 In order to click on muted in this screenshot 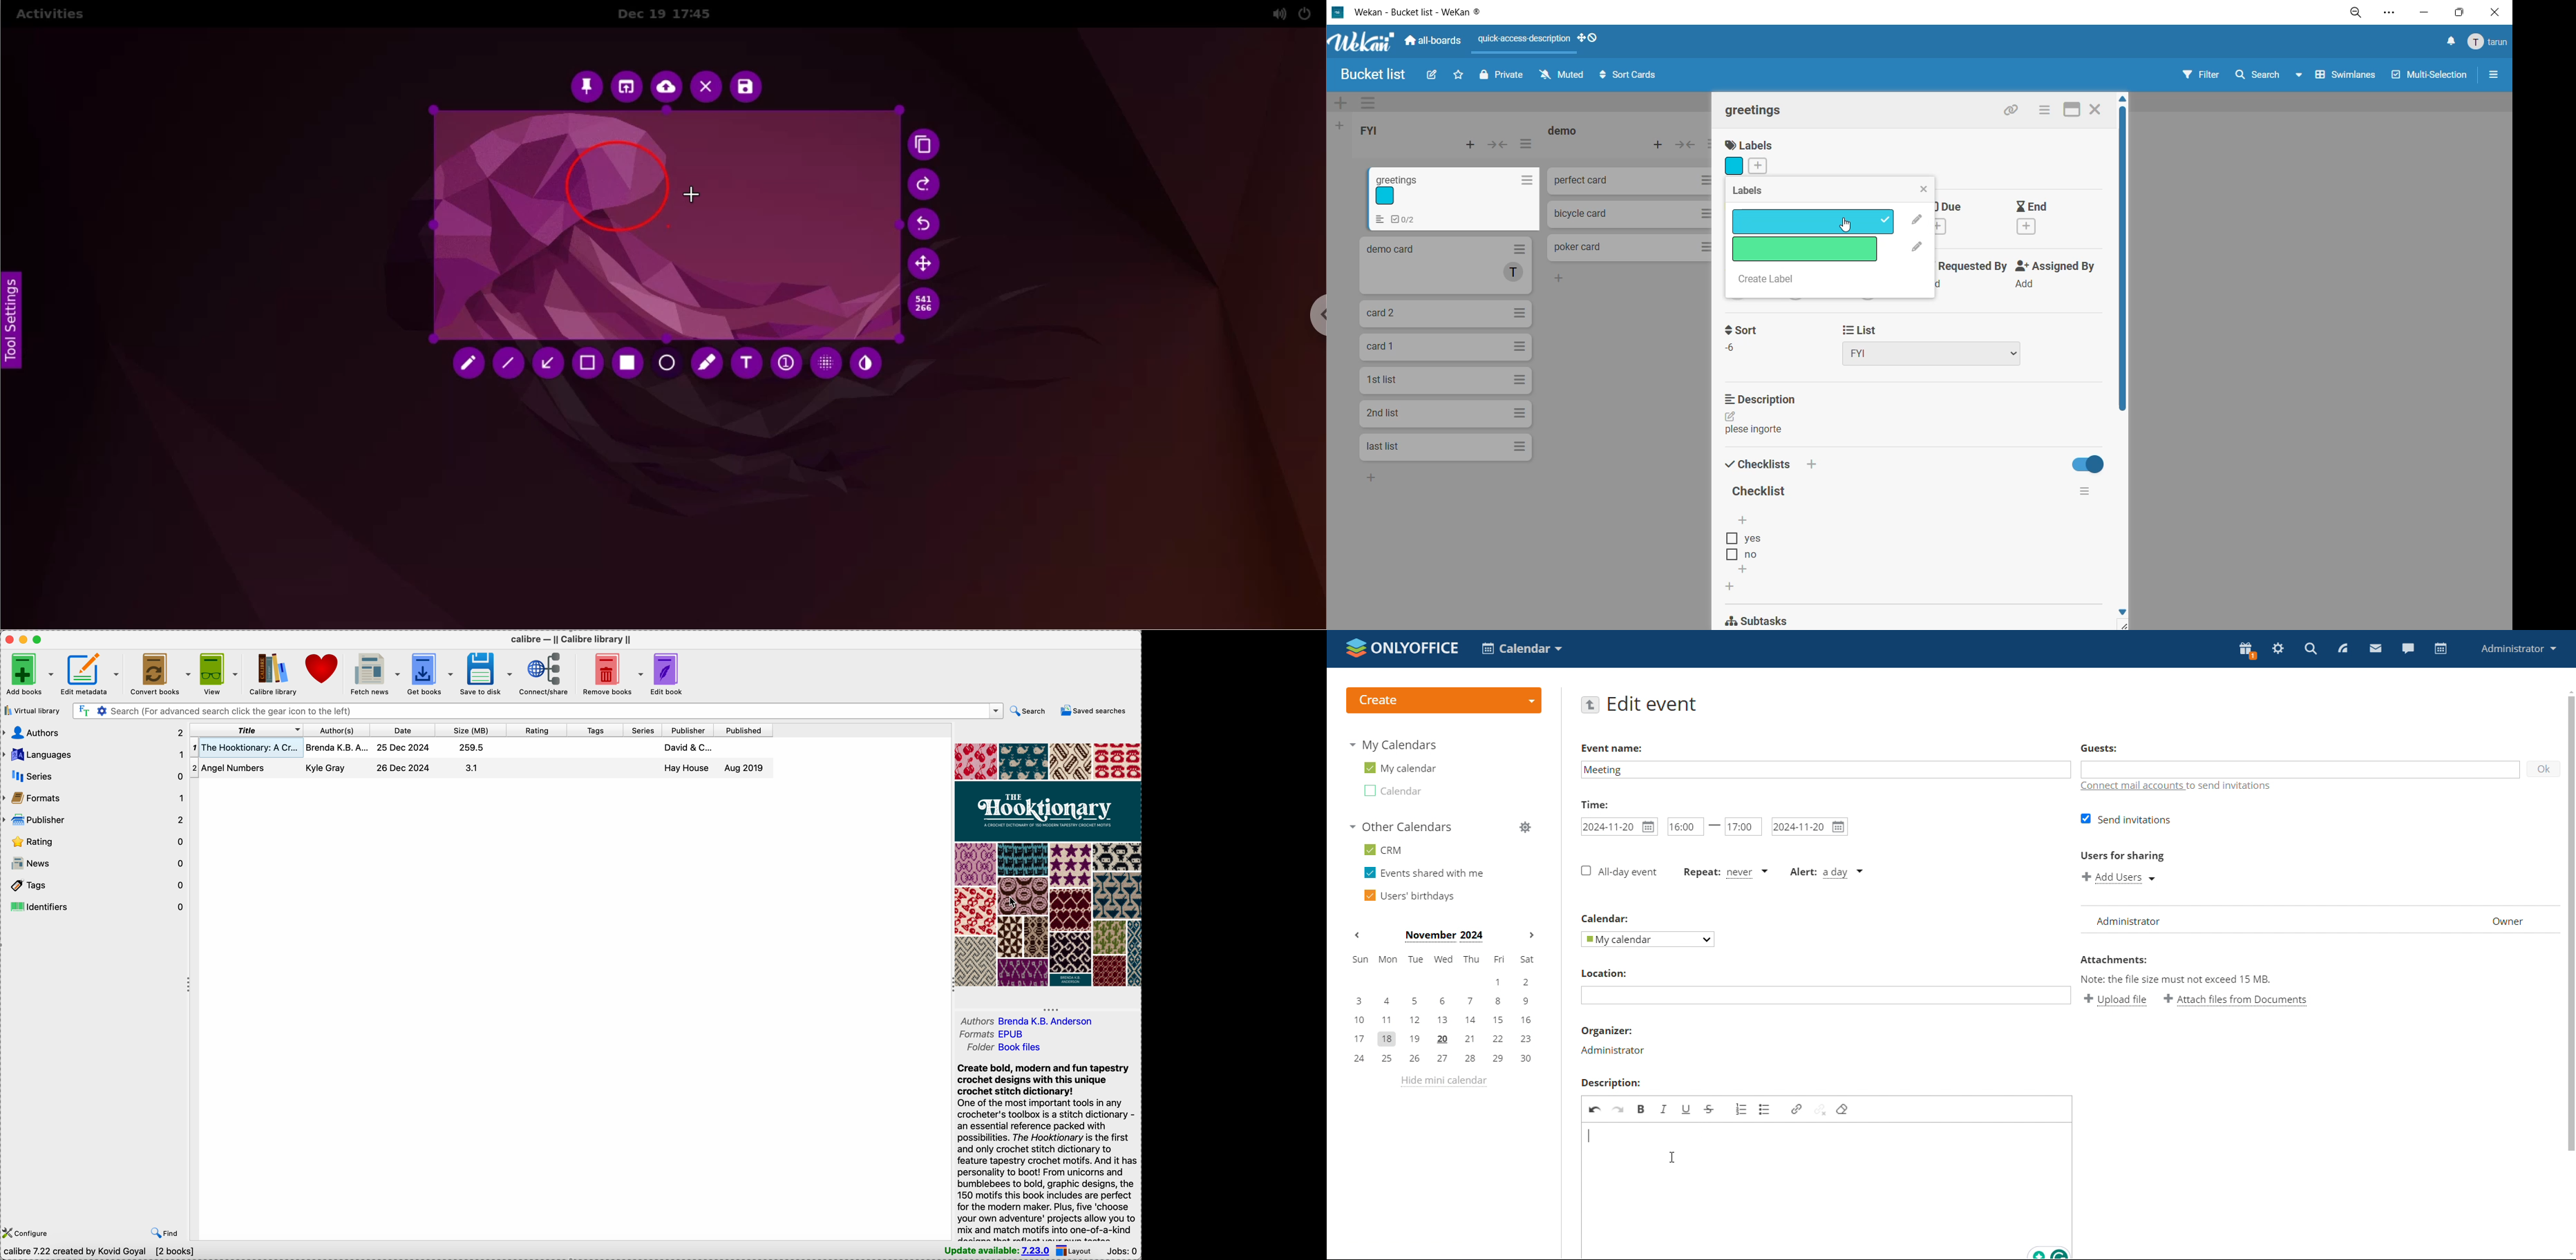, I will do `click(1562, 74)`.